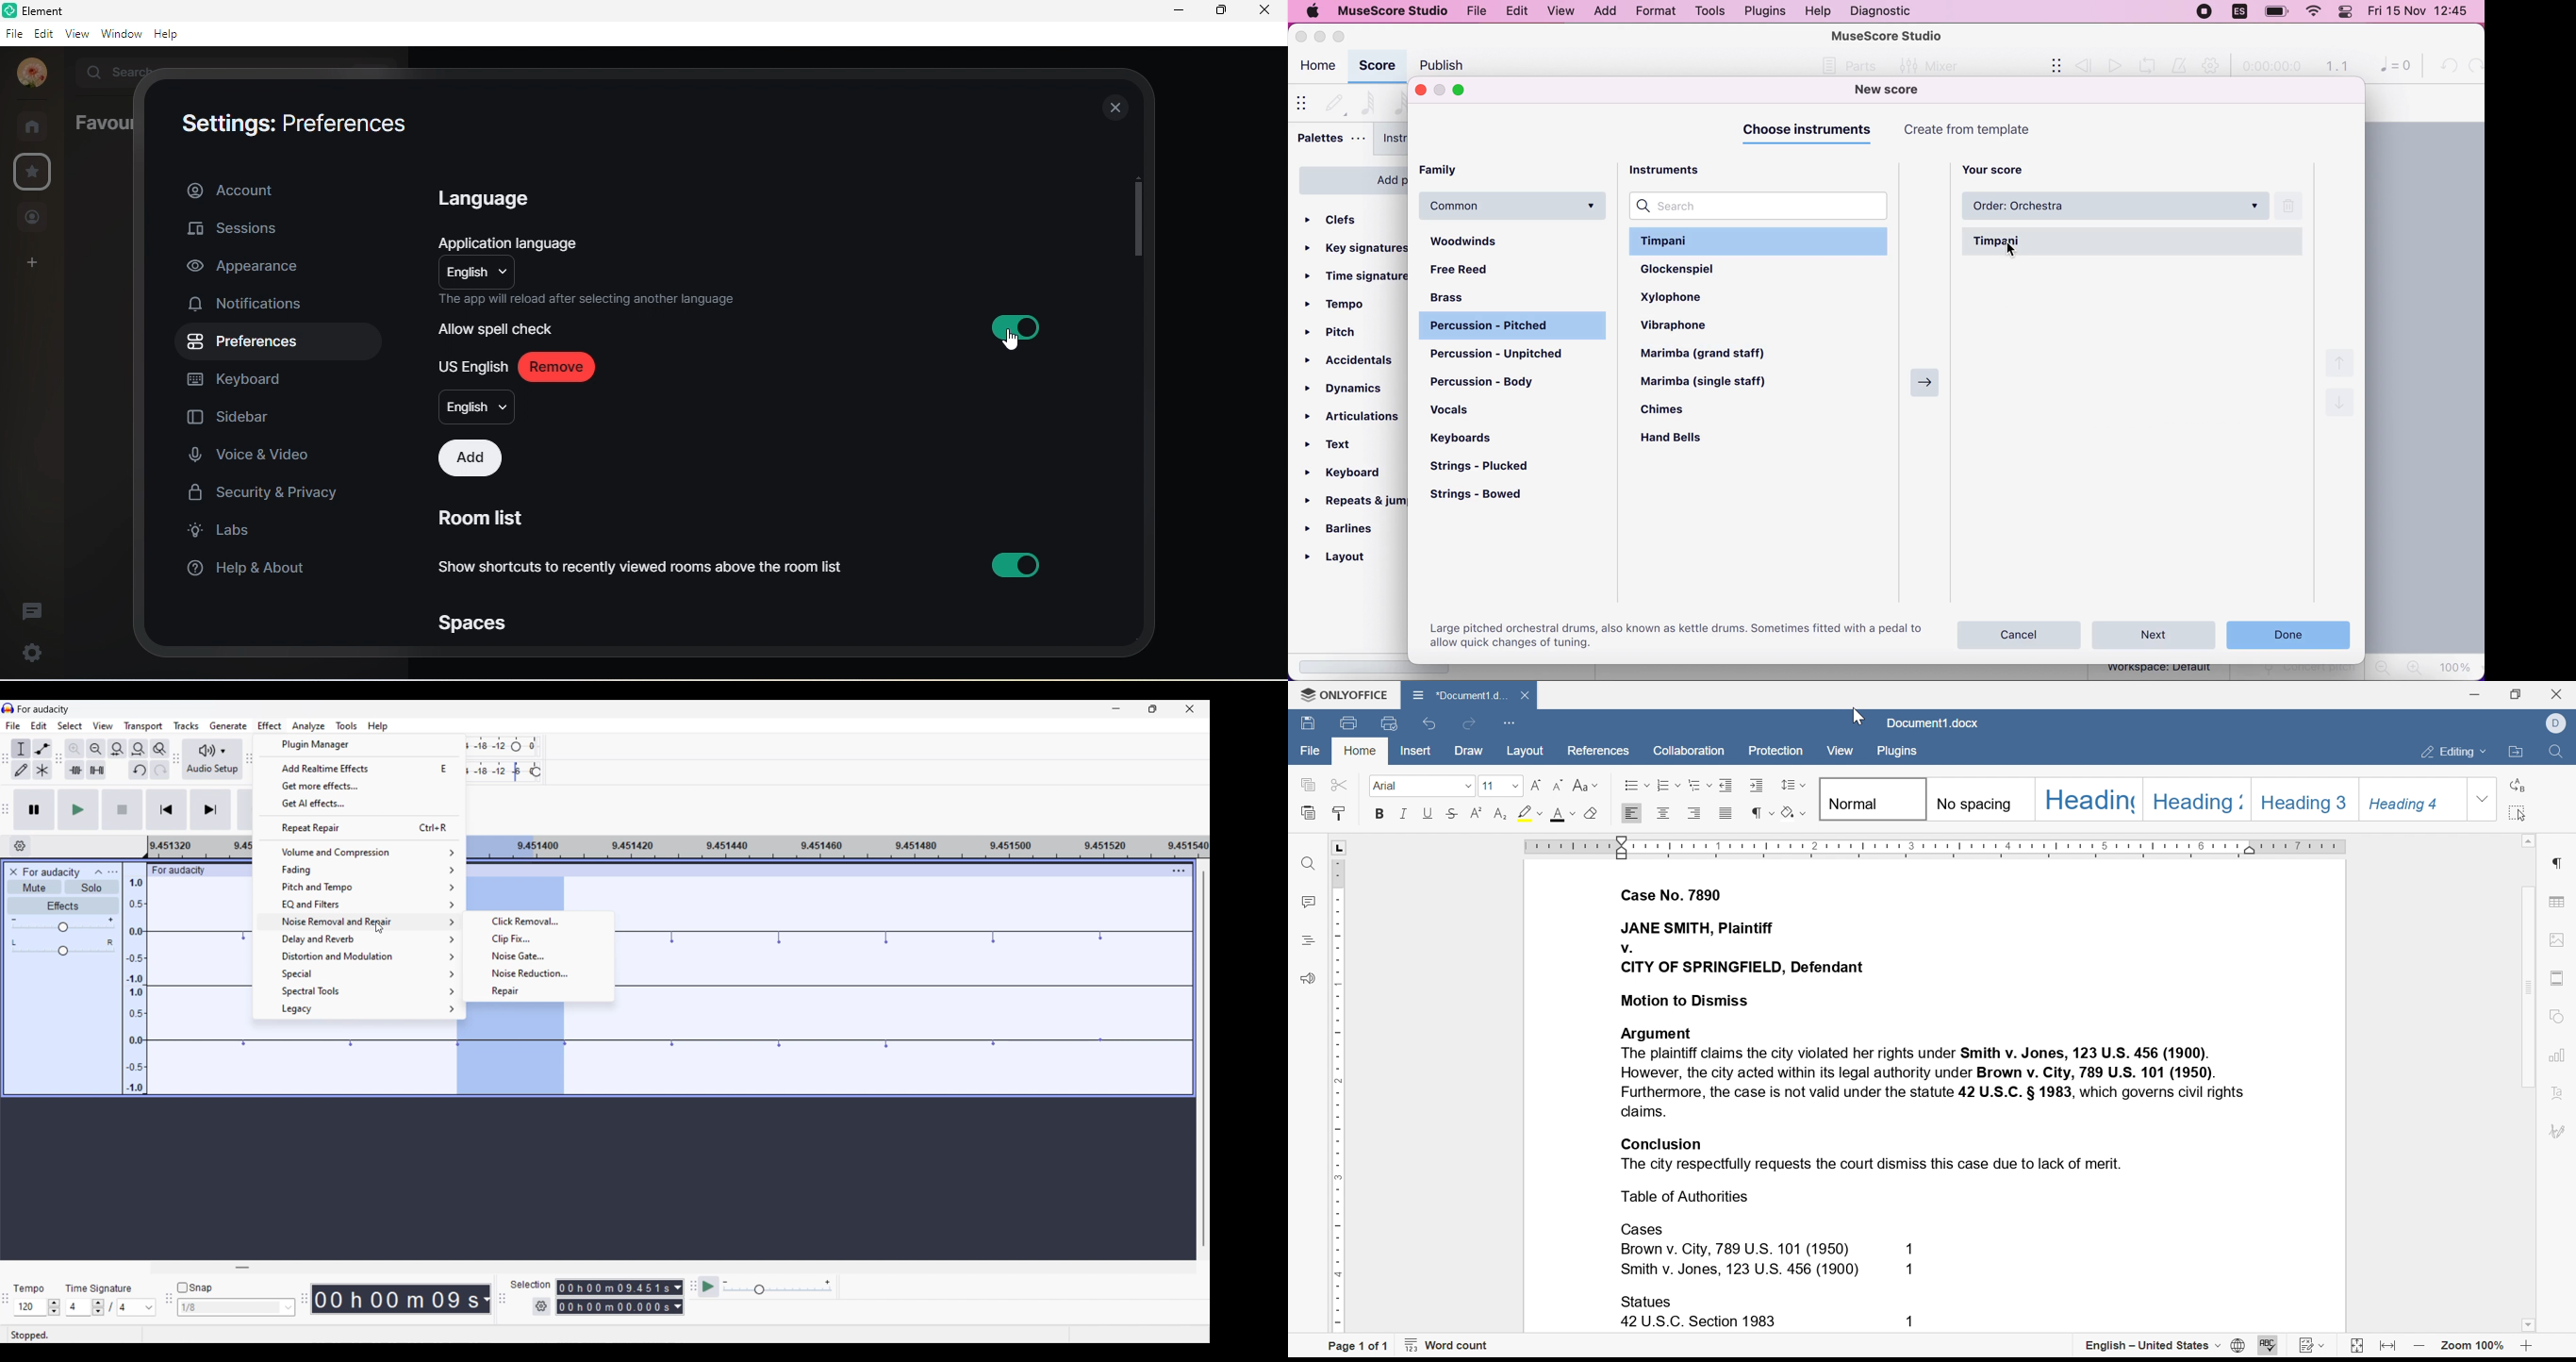 The width and height of the screenshot is (2576, 1372). I want to click on Undo, so click(139, 769).